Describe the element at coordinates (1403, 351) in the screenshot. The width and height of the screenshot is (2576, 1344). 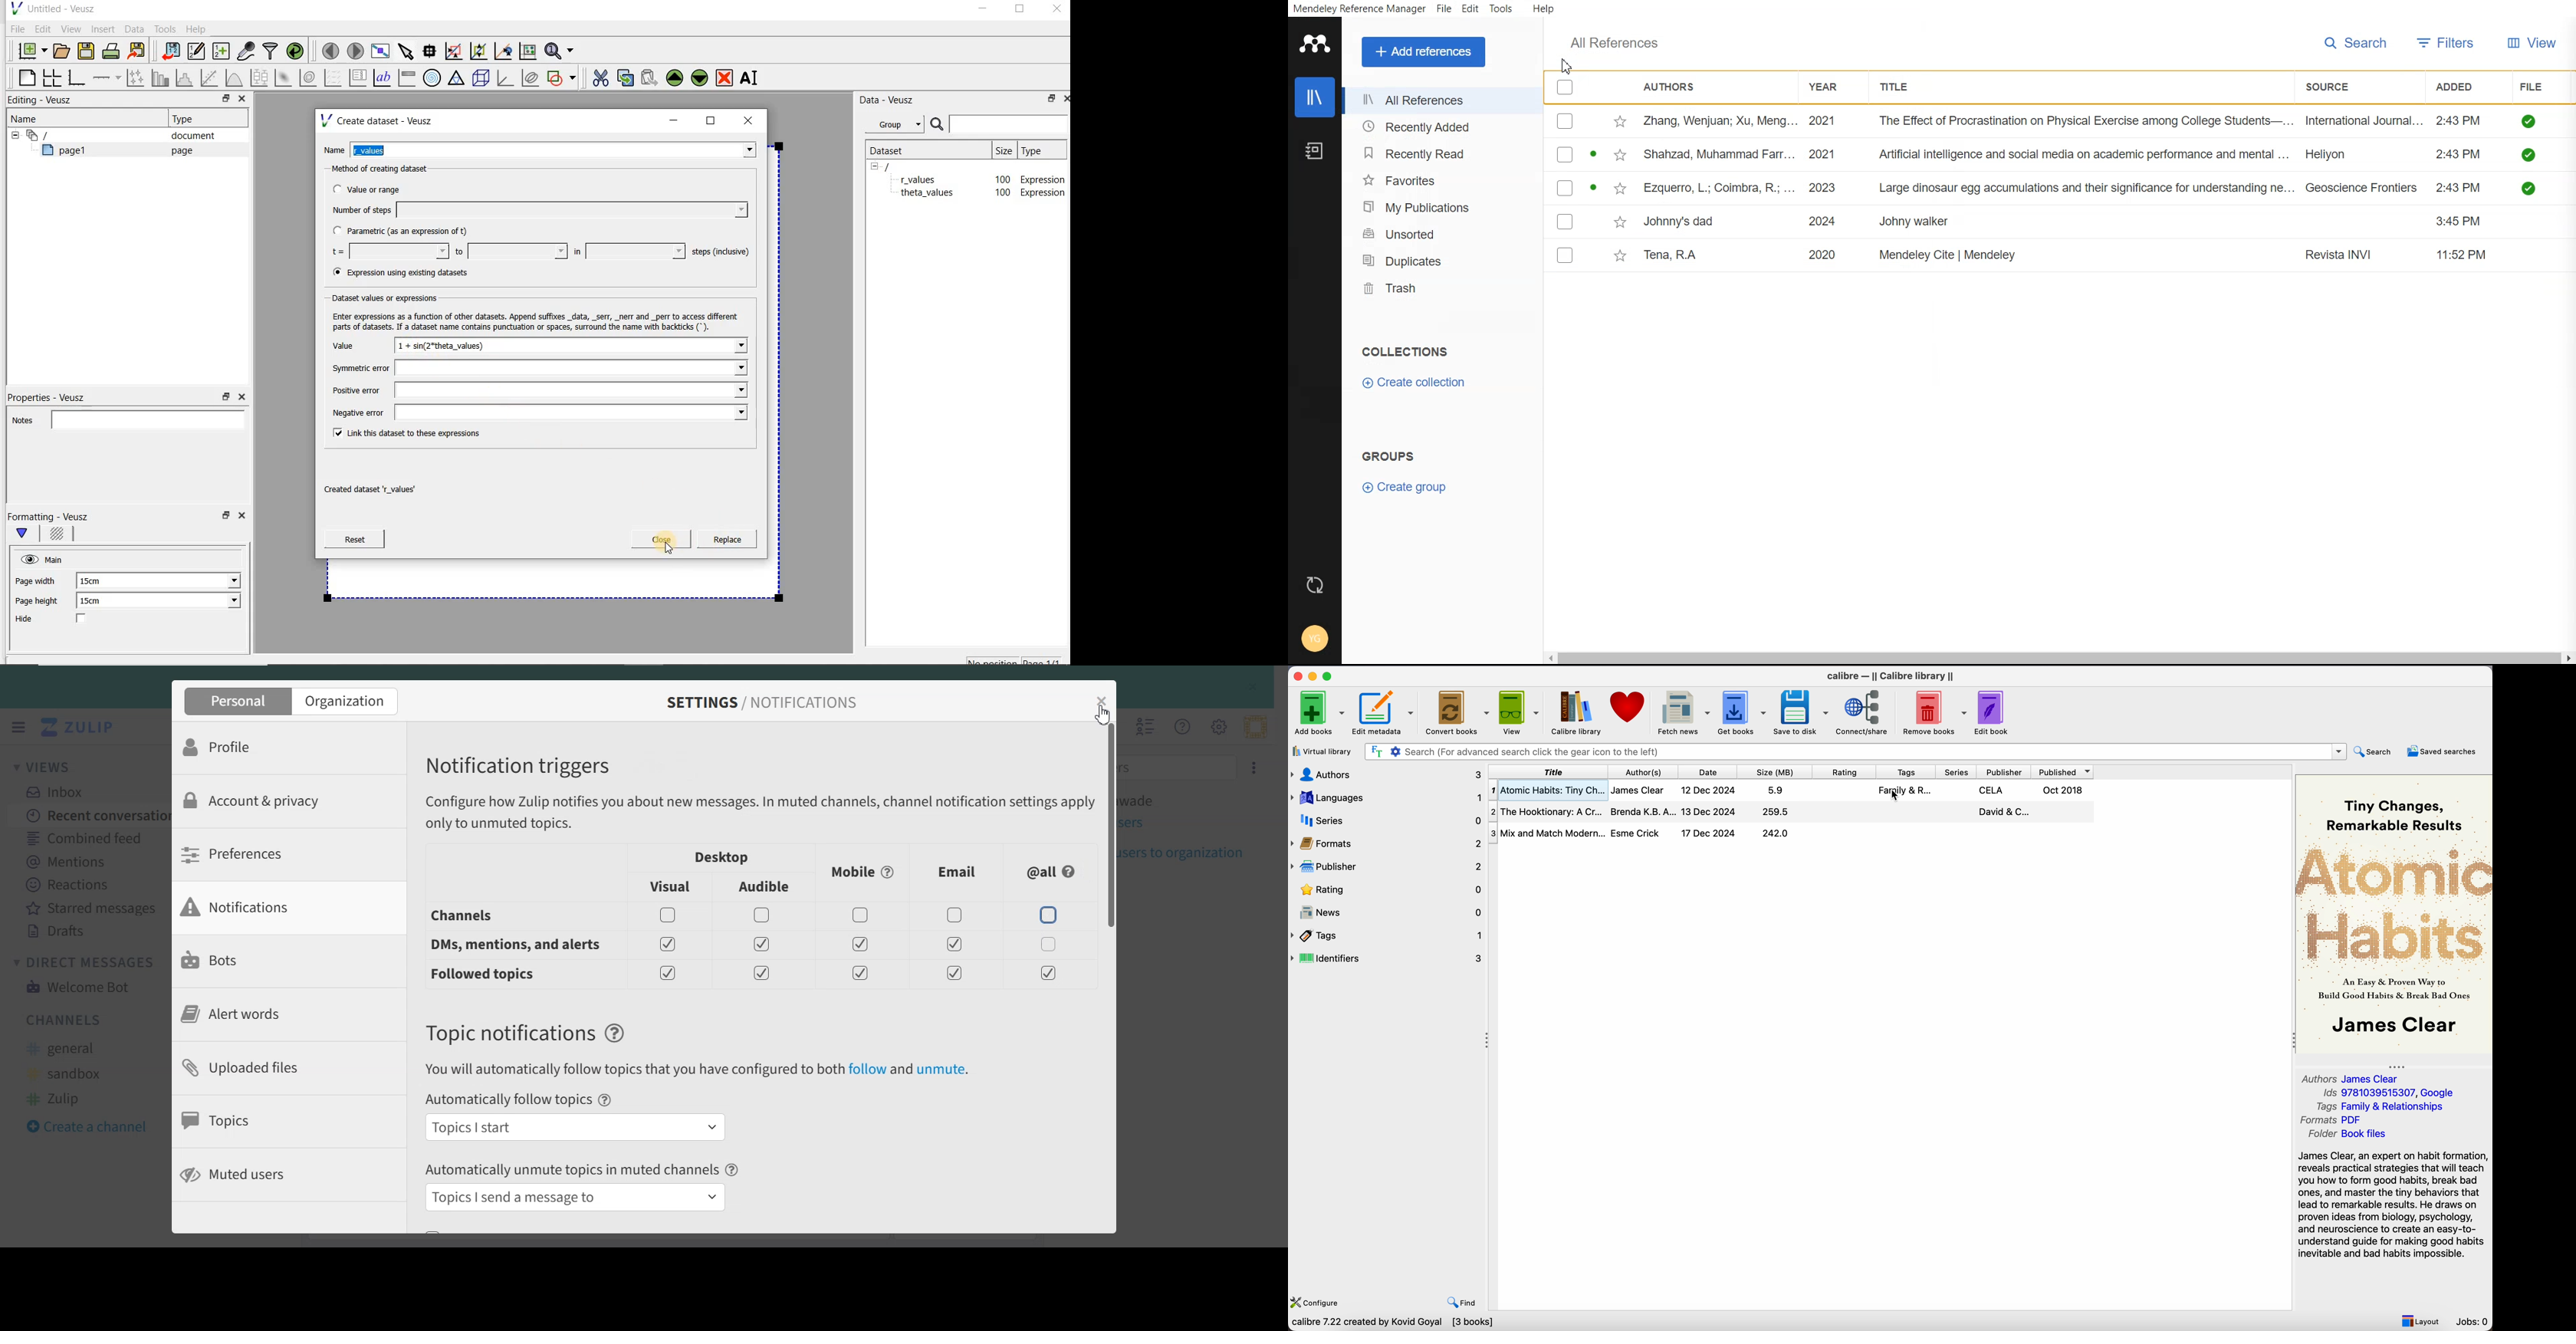
I see `Text` at that location.